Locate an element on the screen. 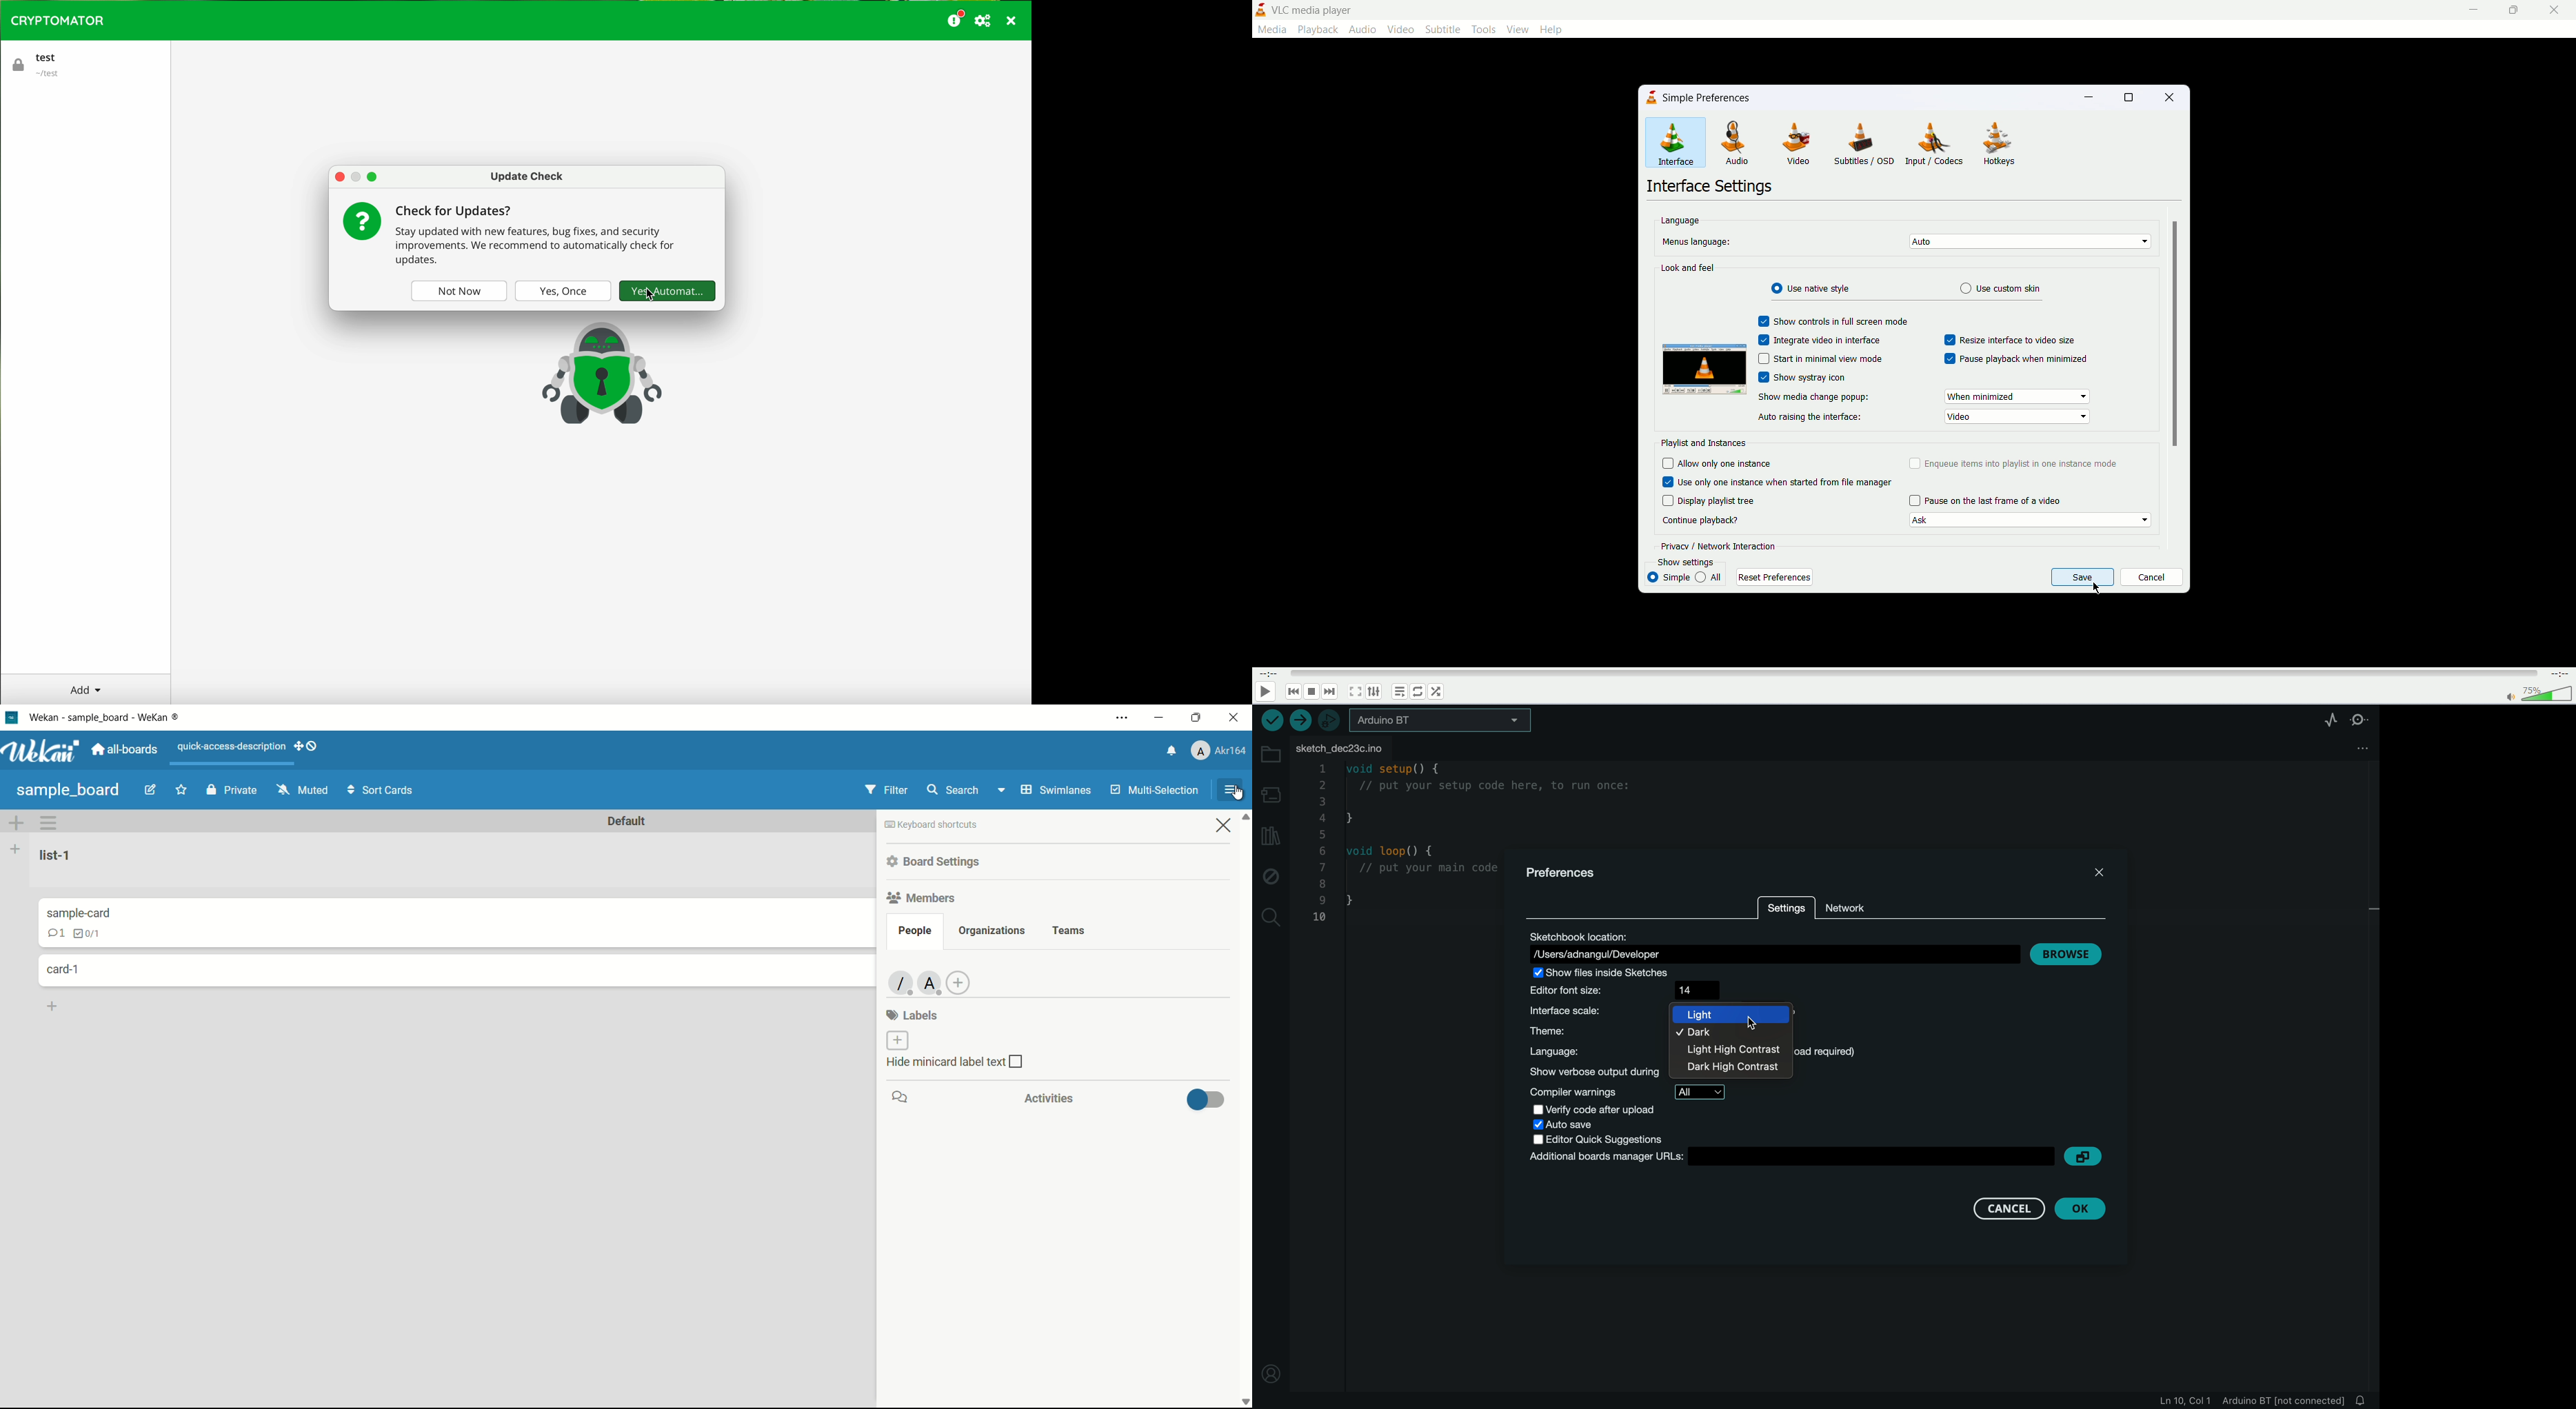  text is located at coordinates (1701, 522).